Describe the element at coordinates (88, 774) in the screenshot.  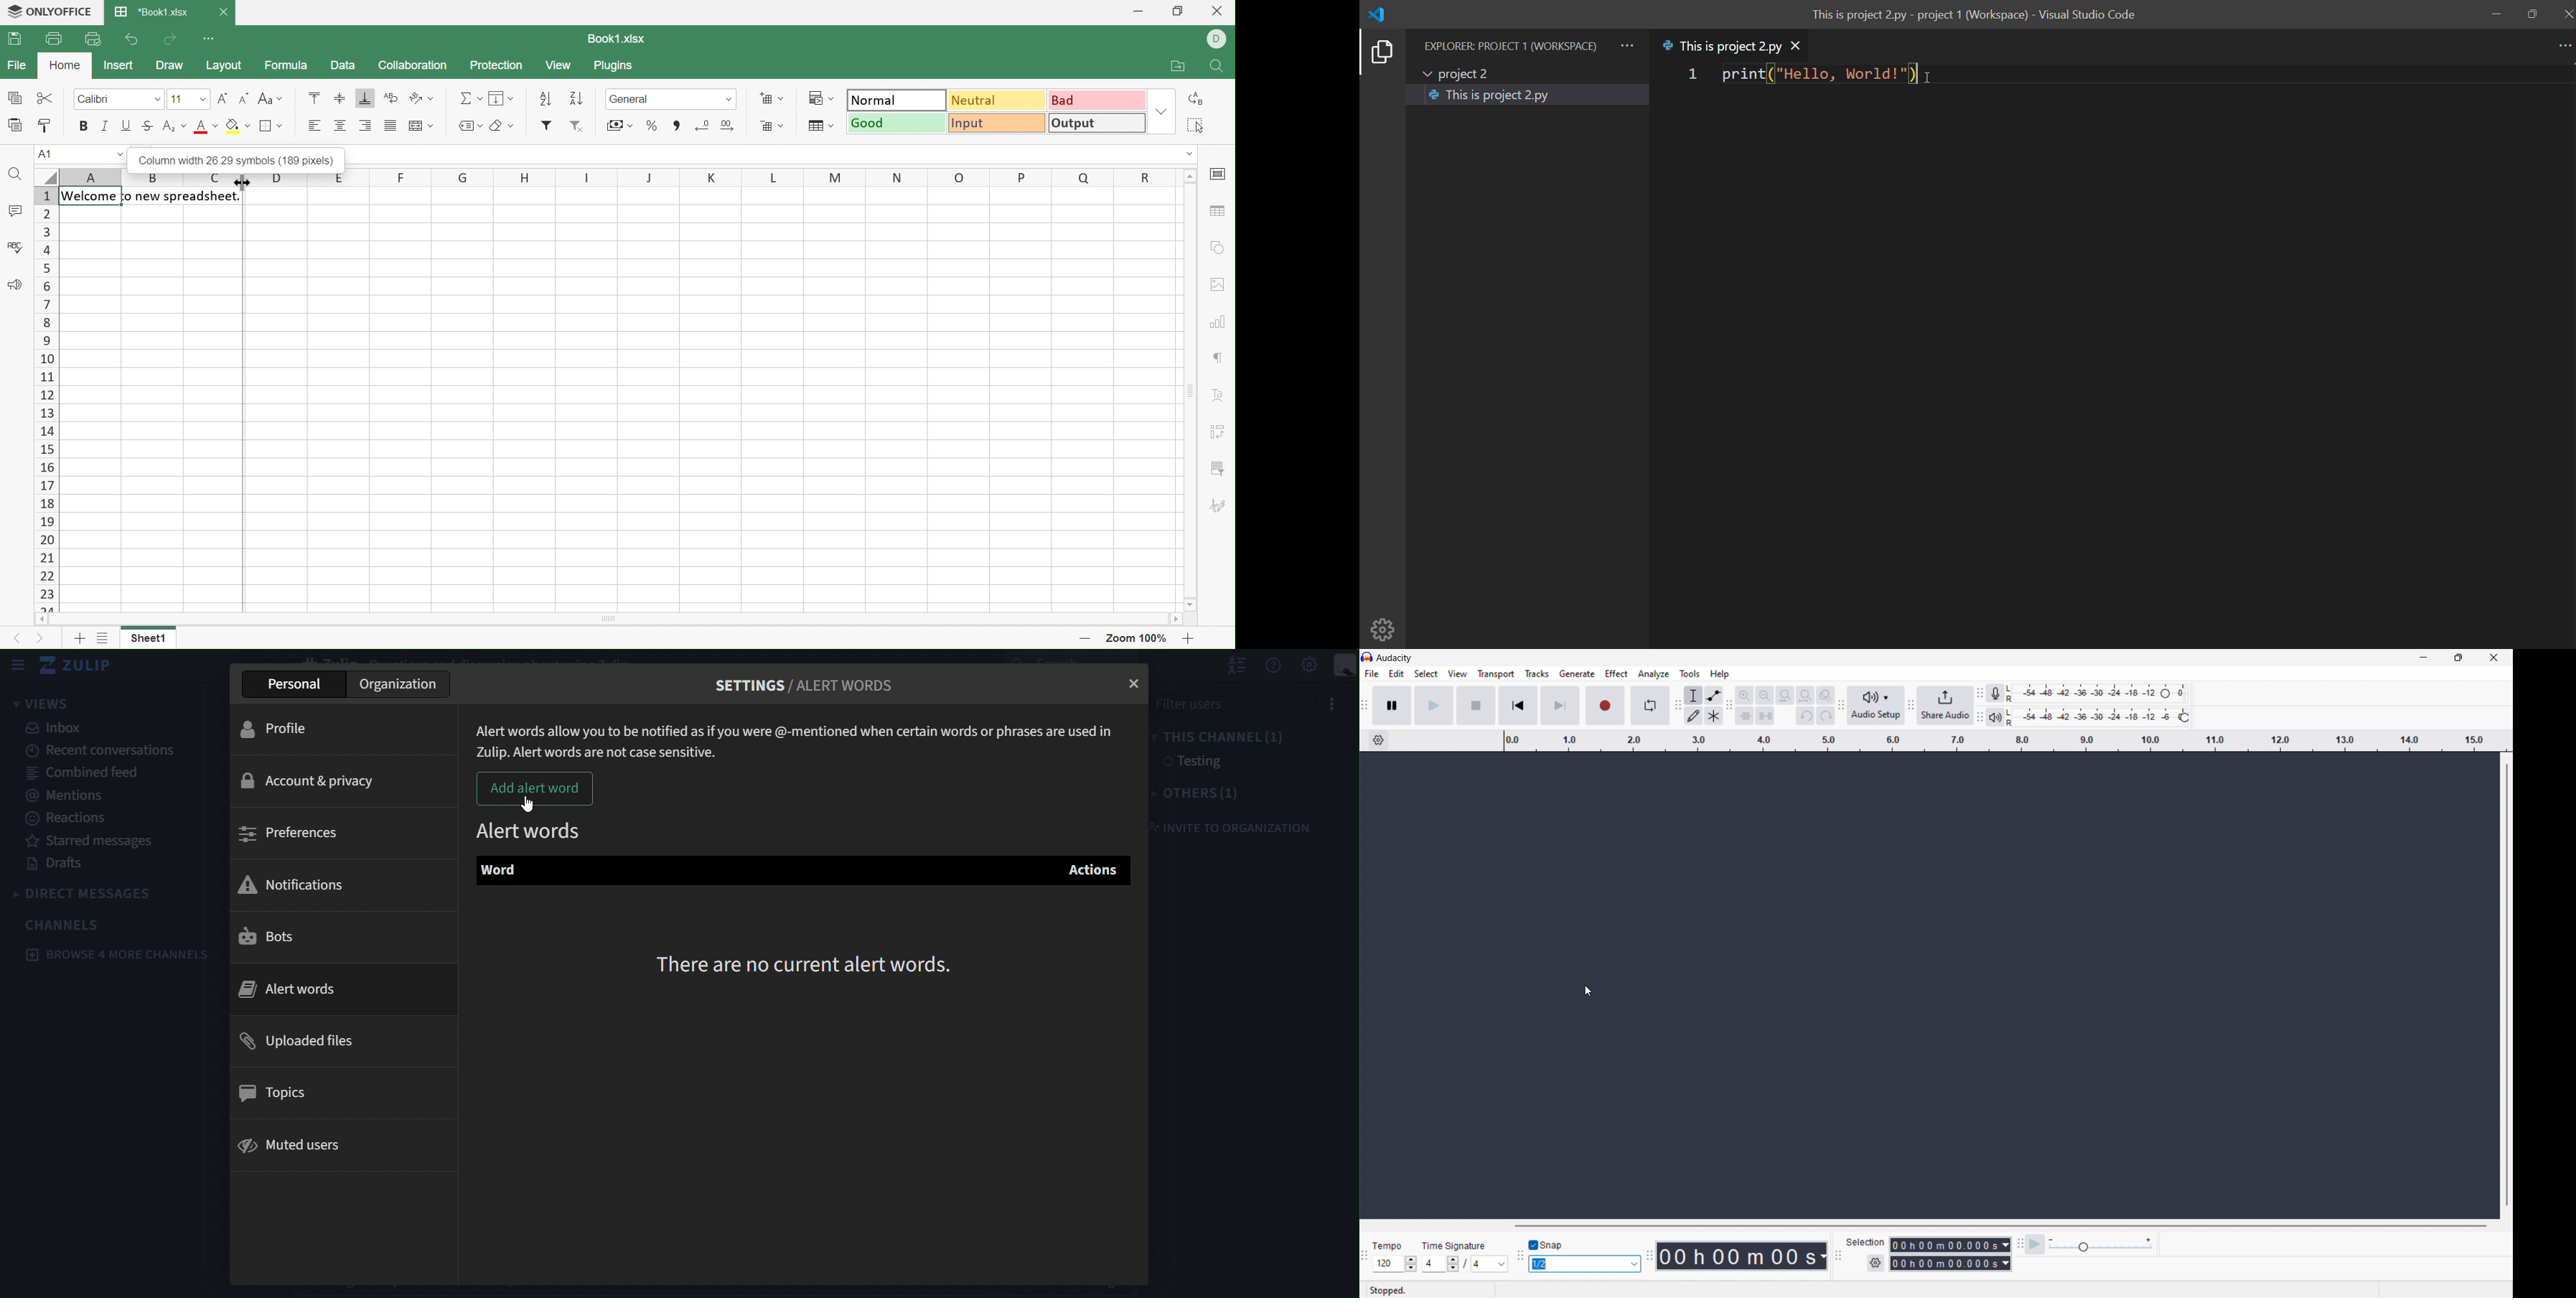
I see `combined feed` at that location.